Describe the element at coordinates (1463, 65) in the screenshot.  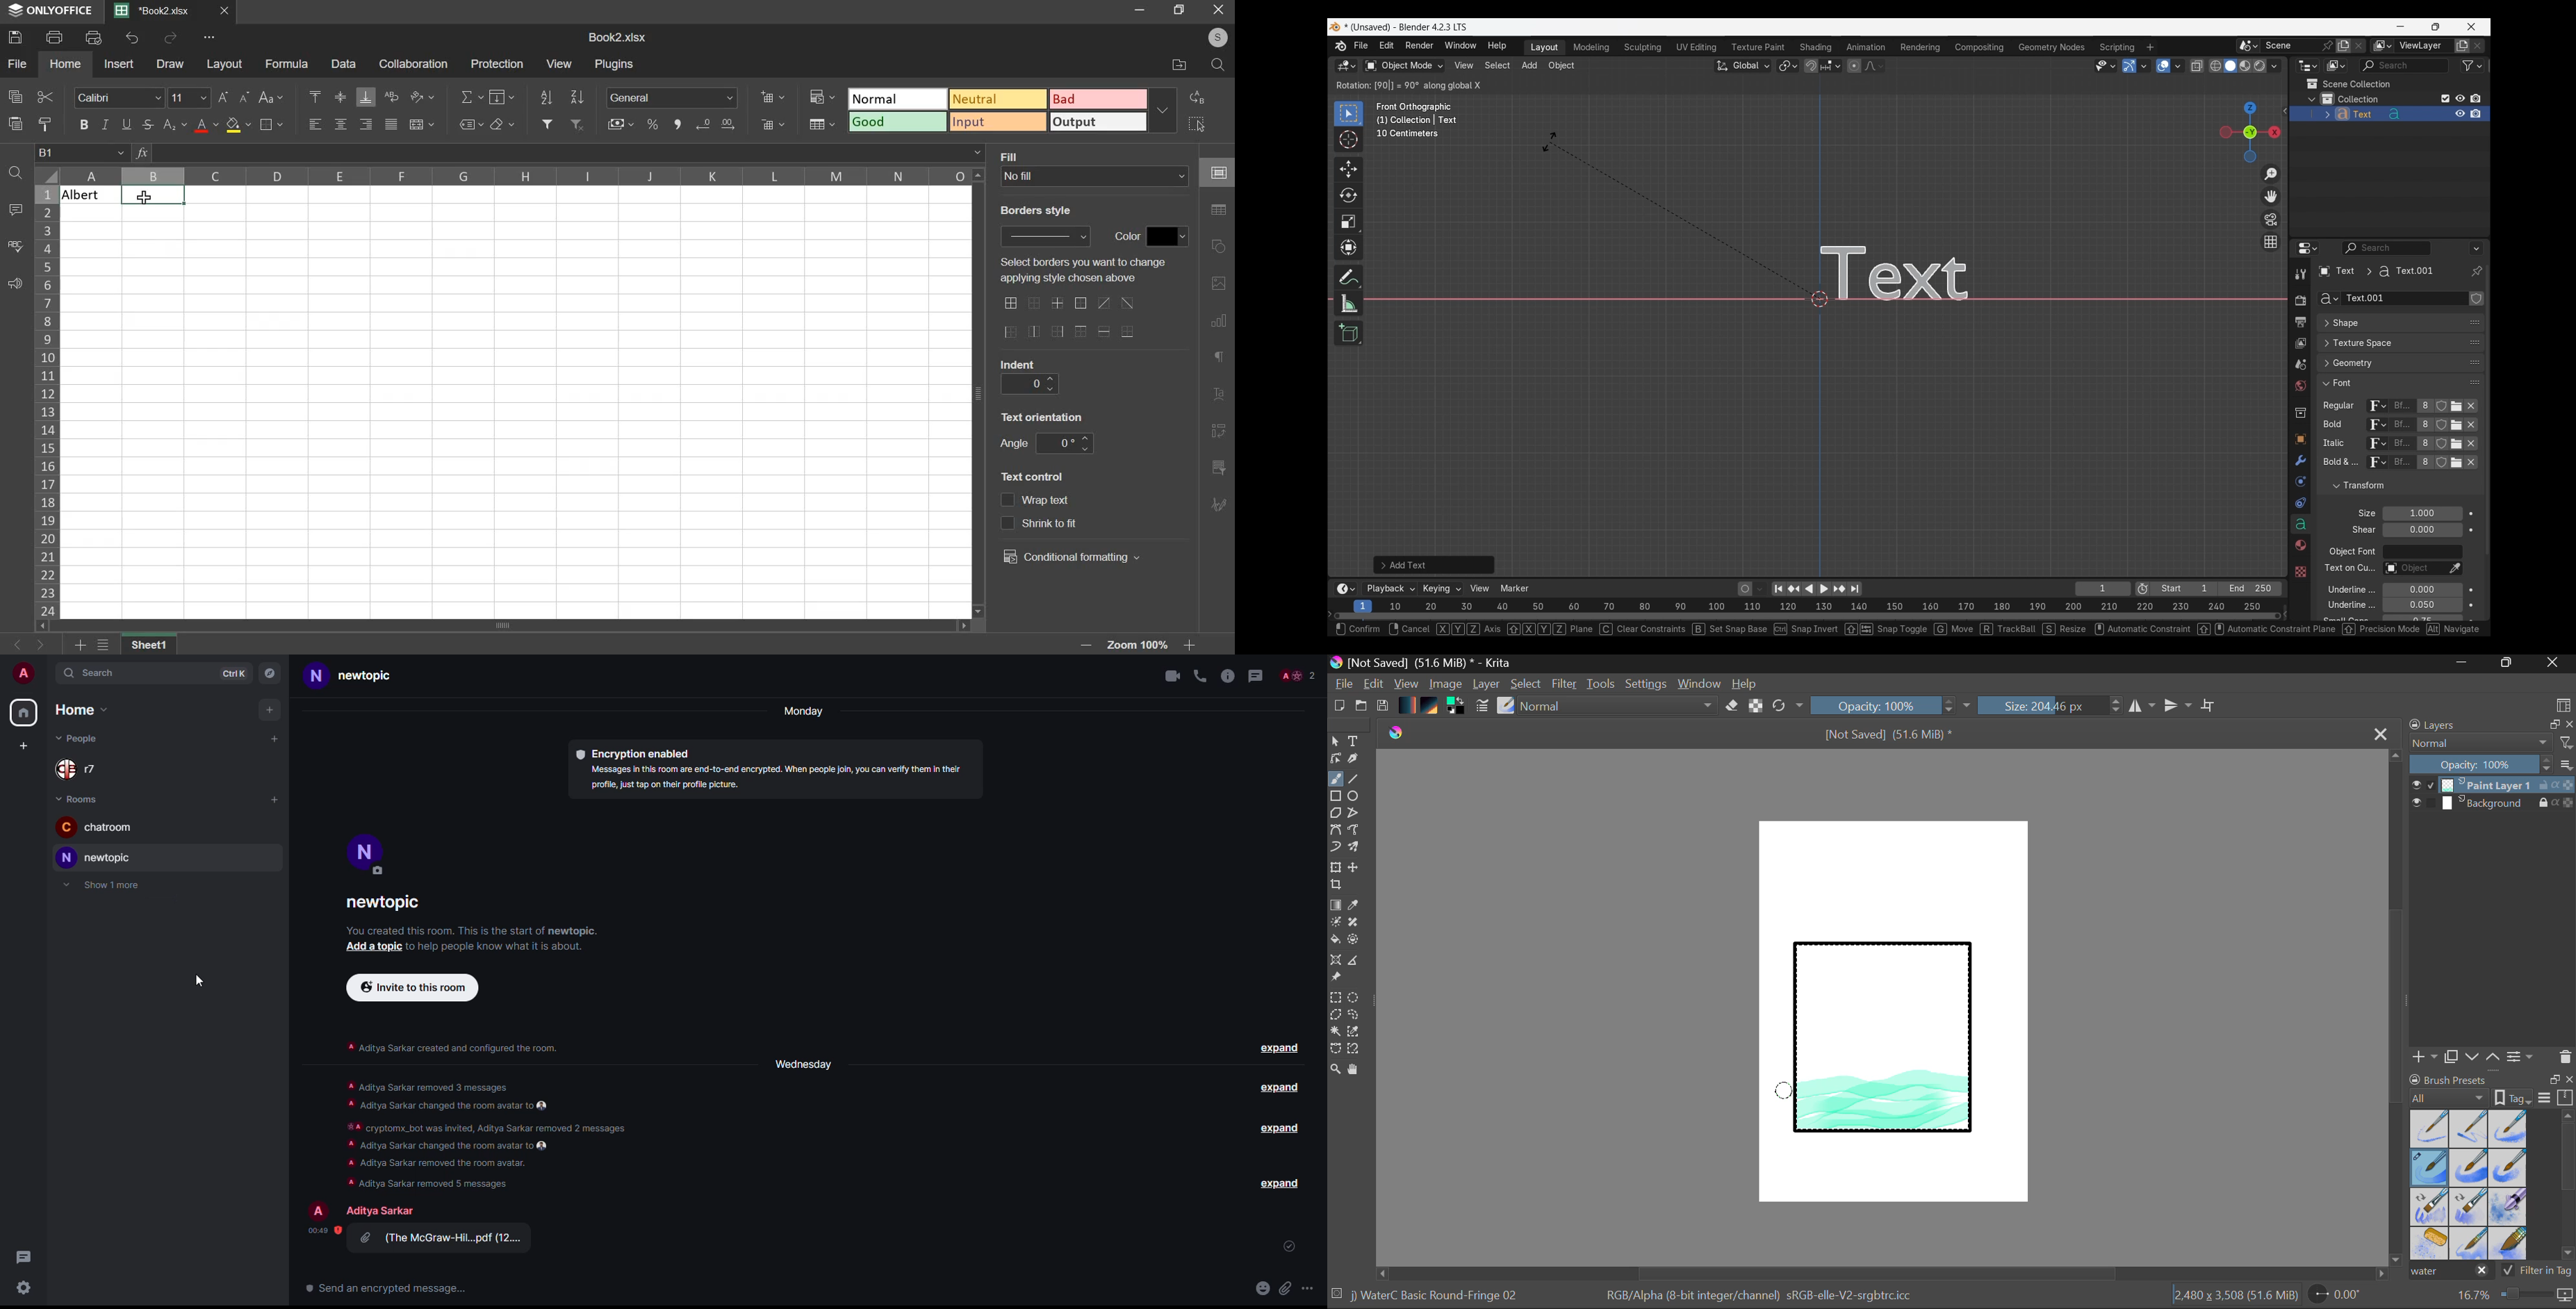
I see `View menu` at that location.